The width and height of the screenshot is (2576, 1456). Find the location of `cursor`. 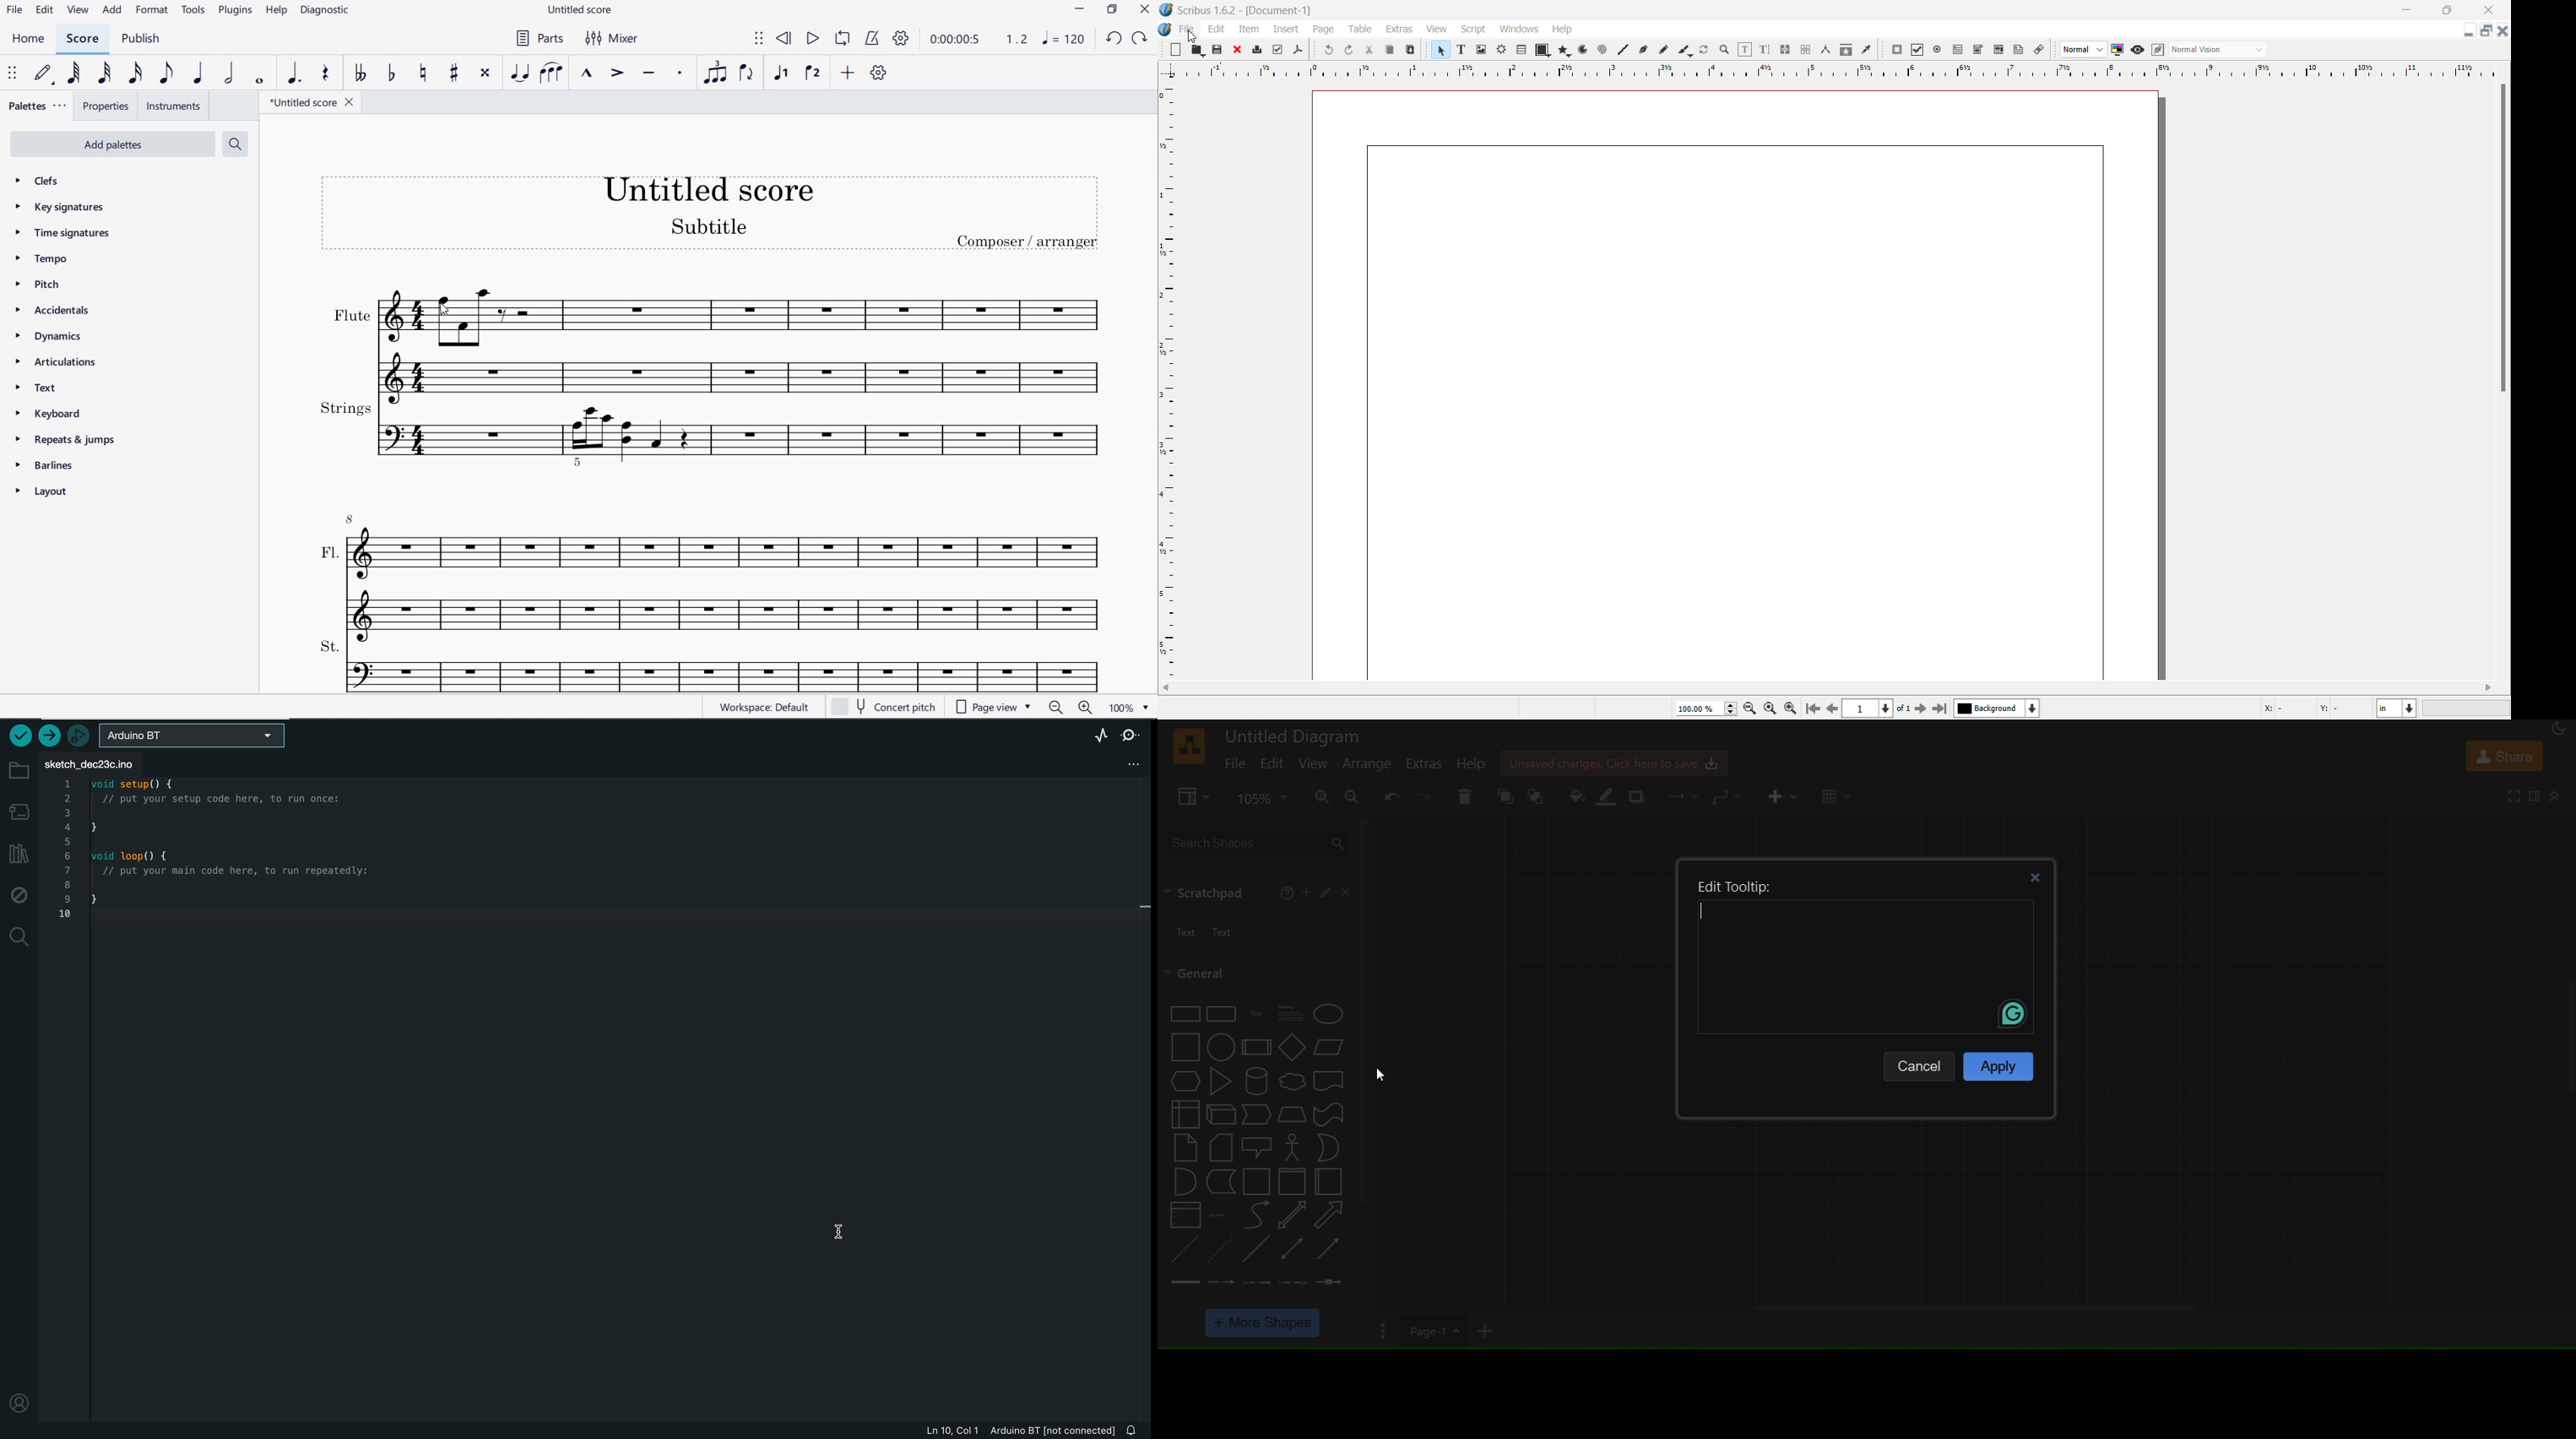

cursor is located at coordinates (1384, 1077).